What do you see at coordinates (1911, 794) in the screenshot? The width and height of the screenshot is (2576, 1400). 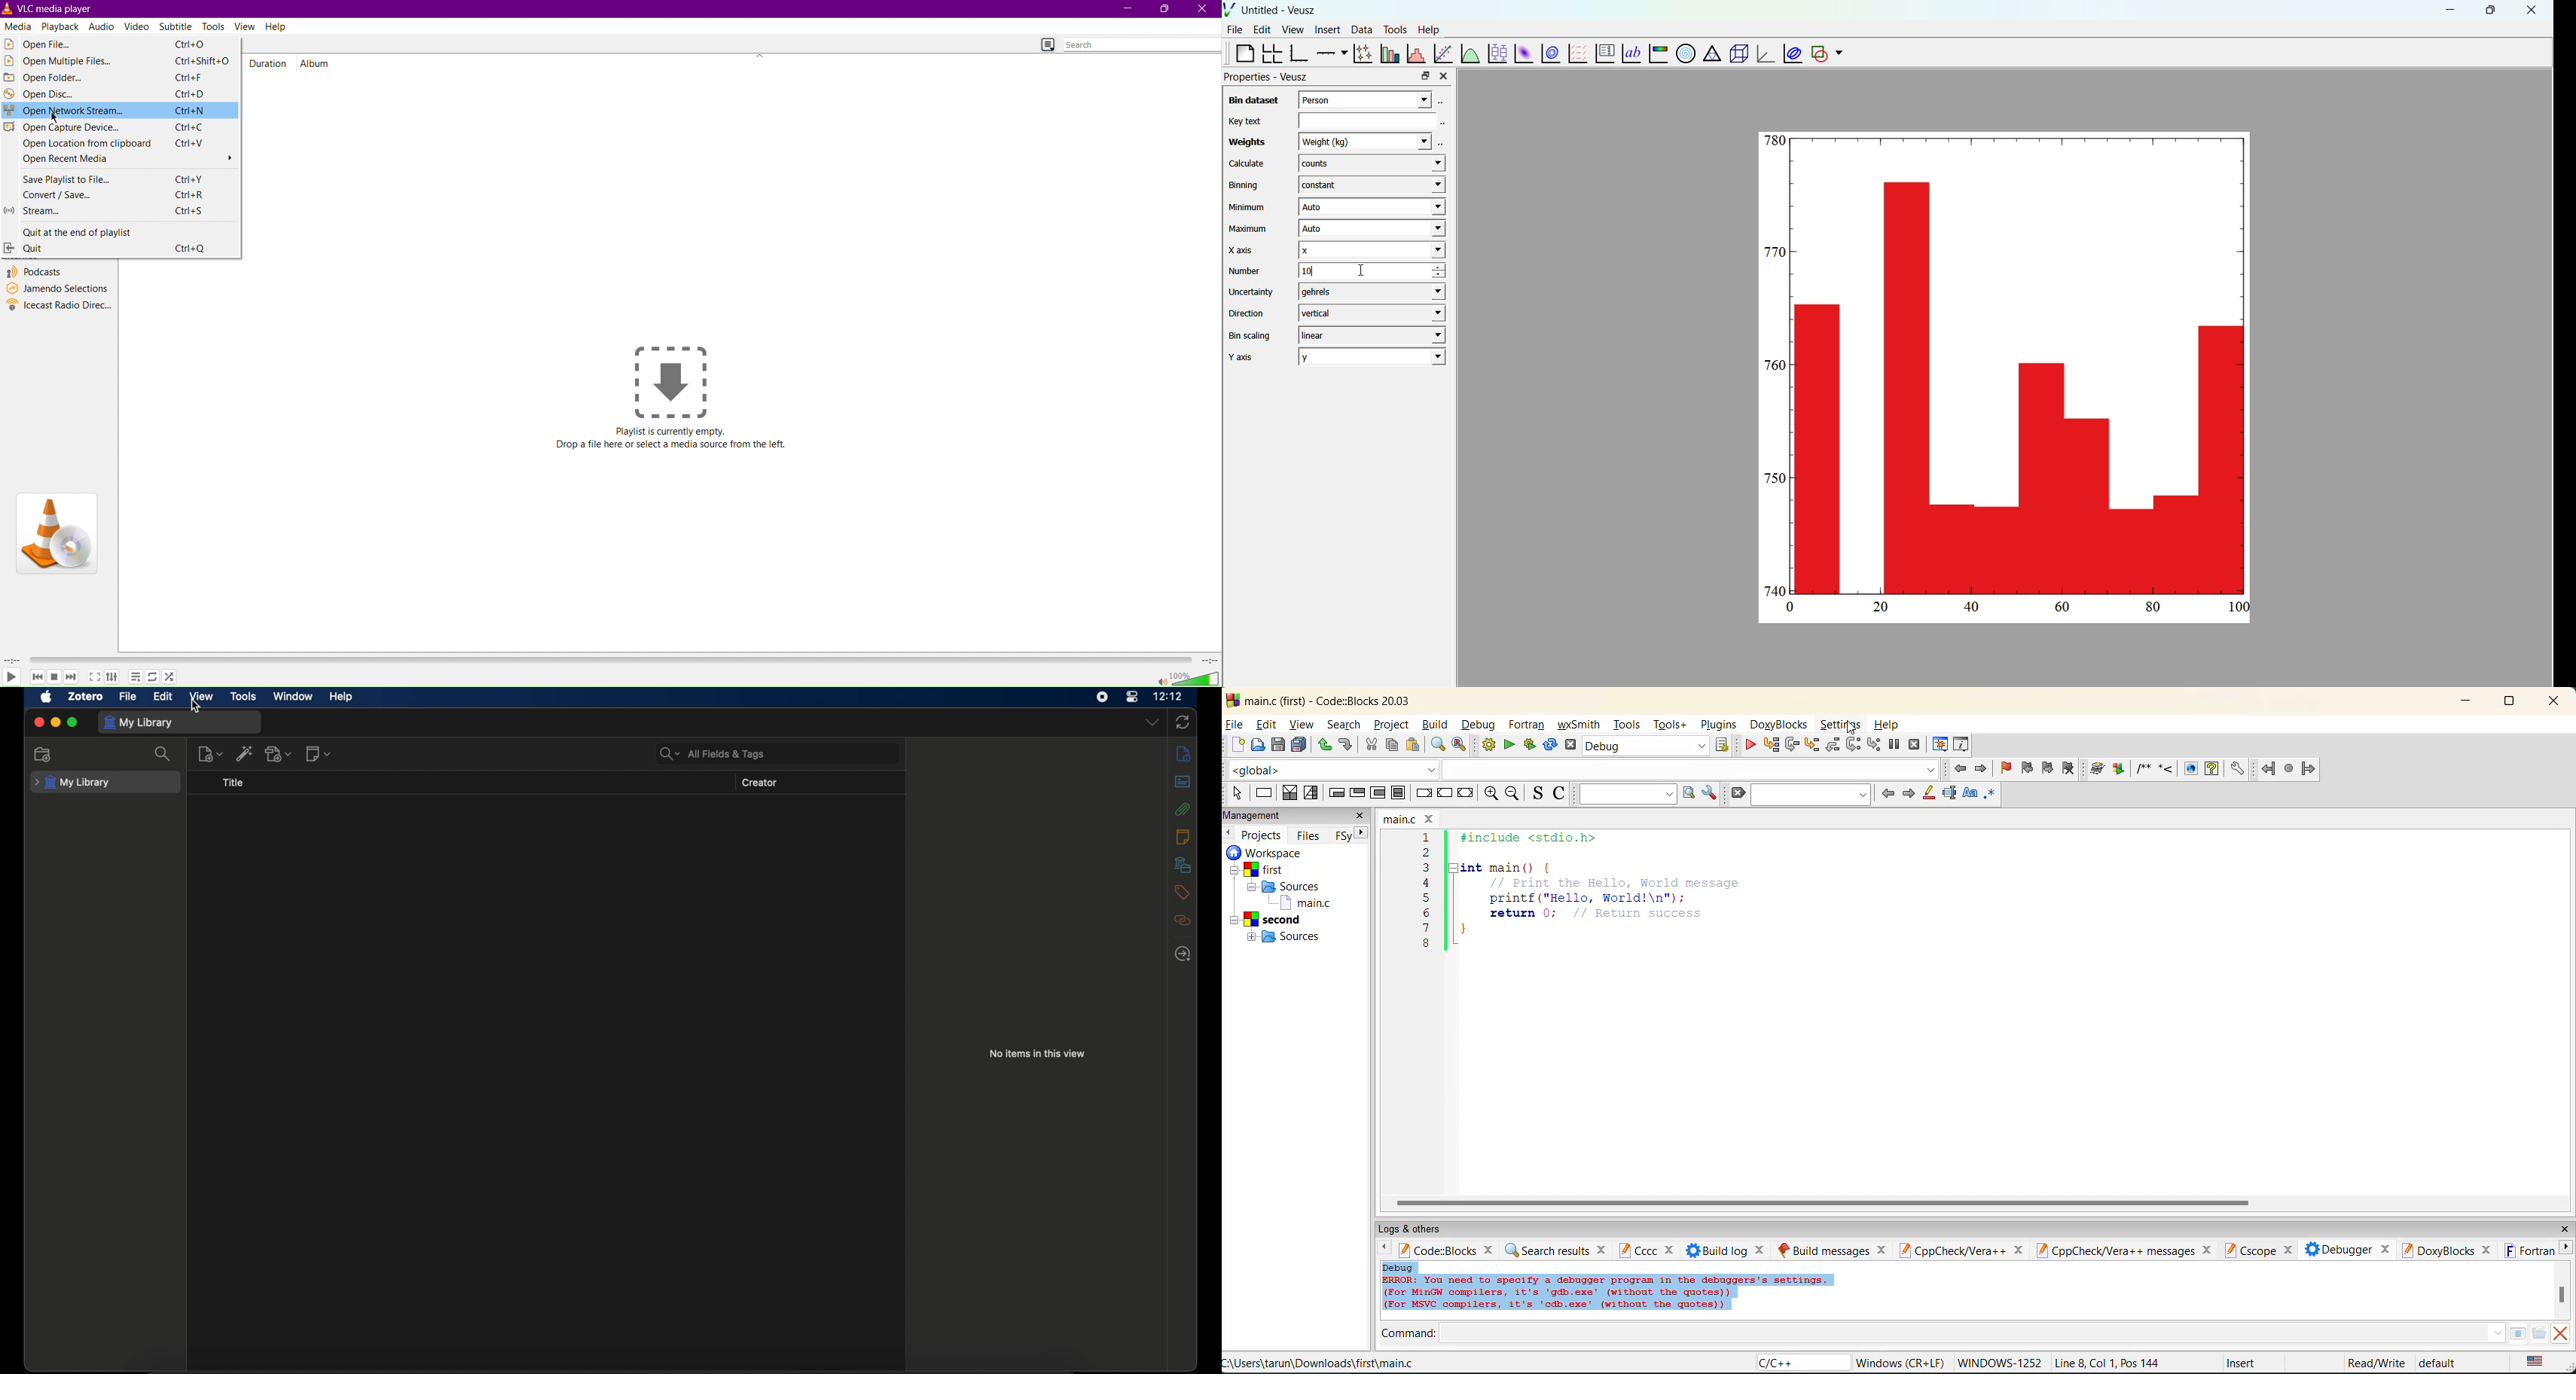 I see `next` at bounding box center [1911, 794].